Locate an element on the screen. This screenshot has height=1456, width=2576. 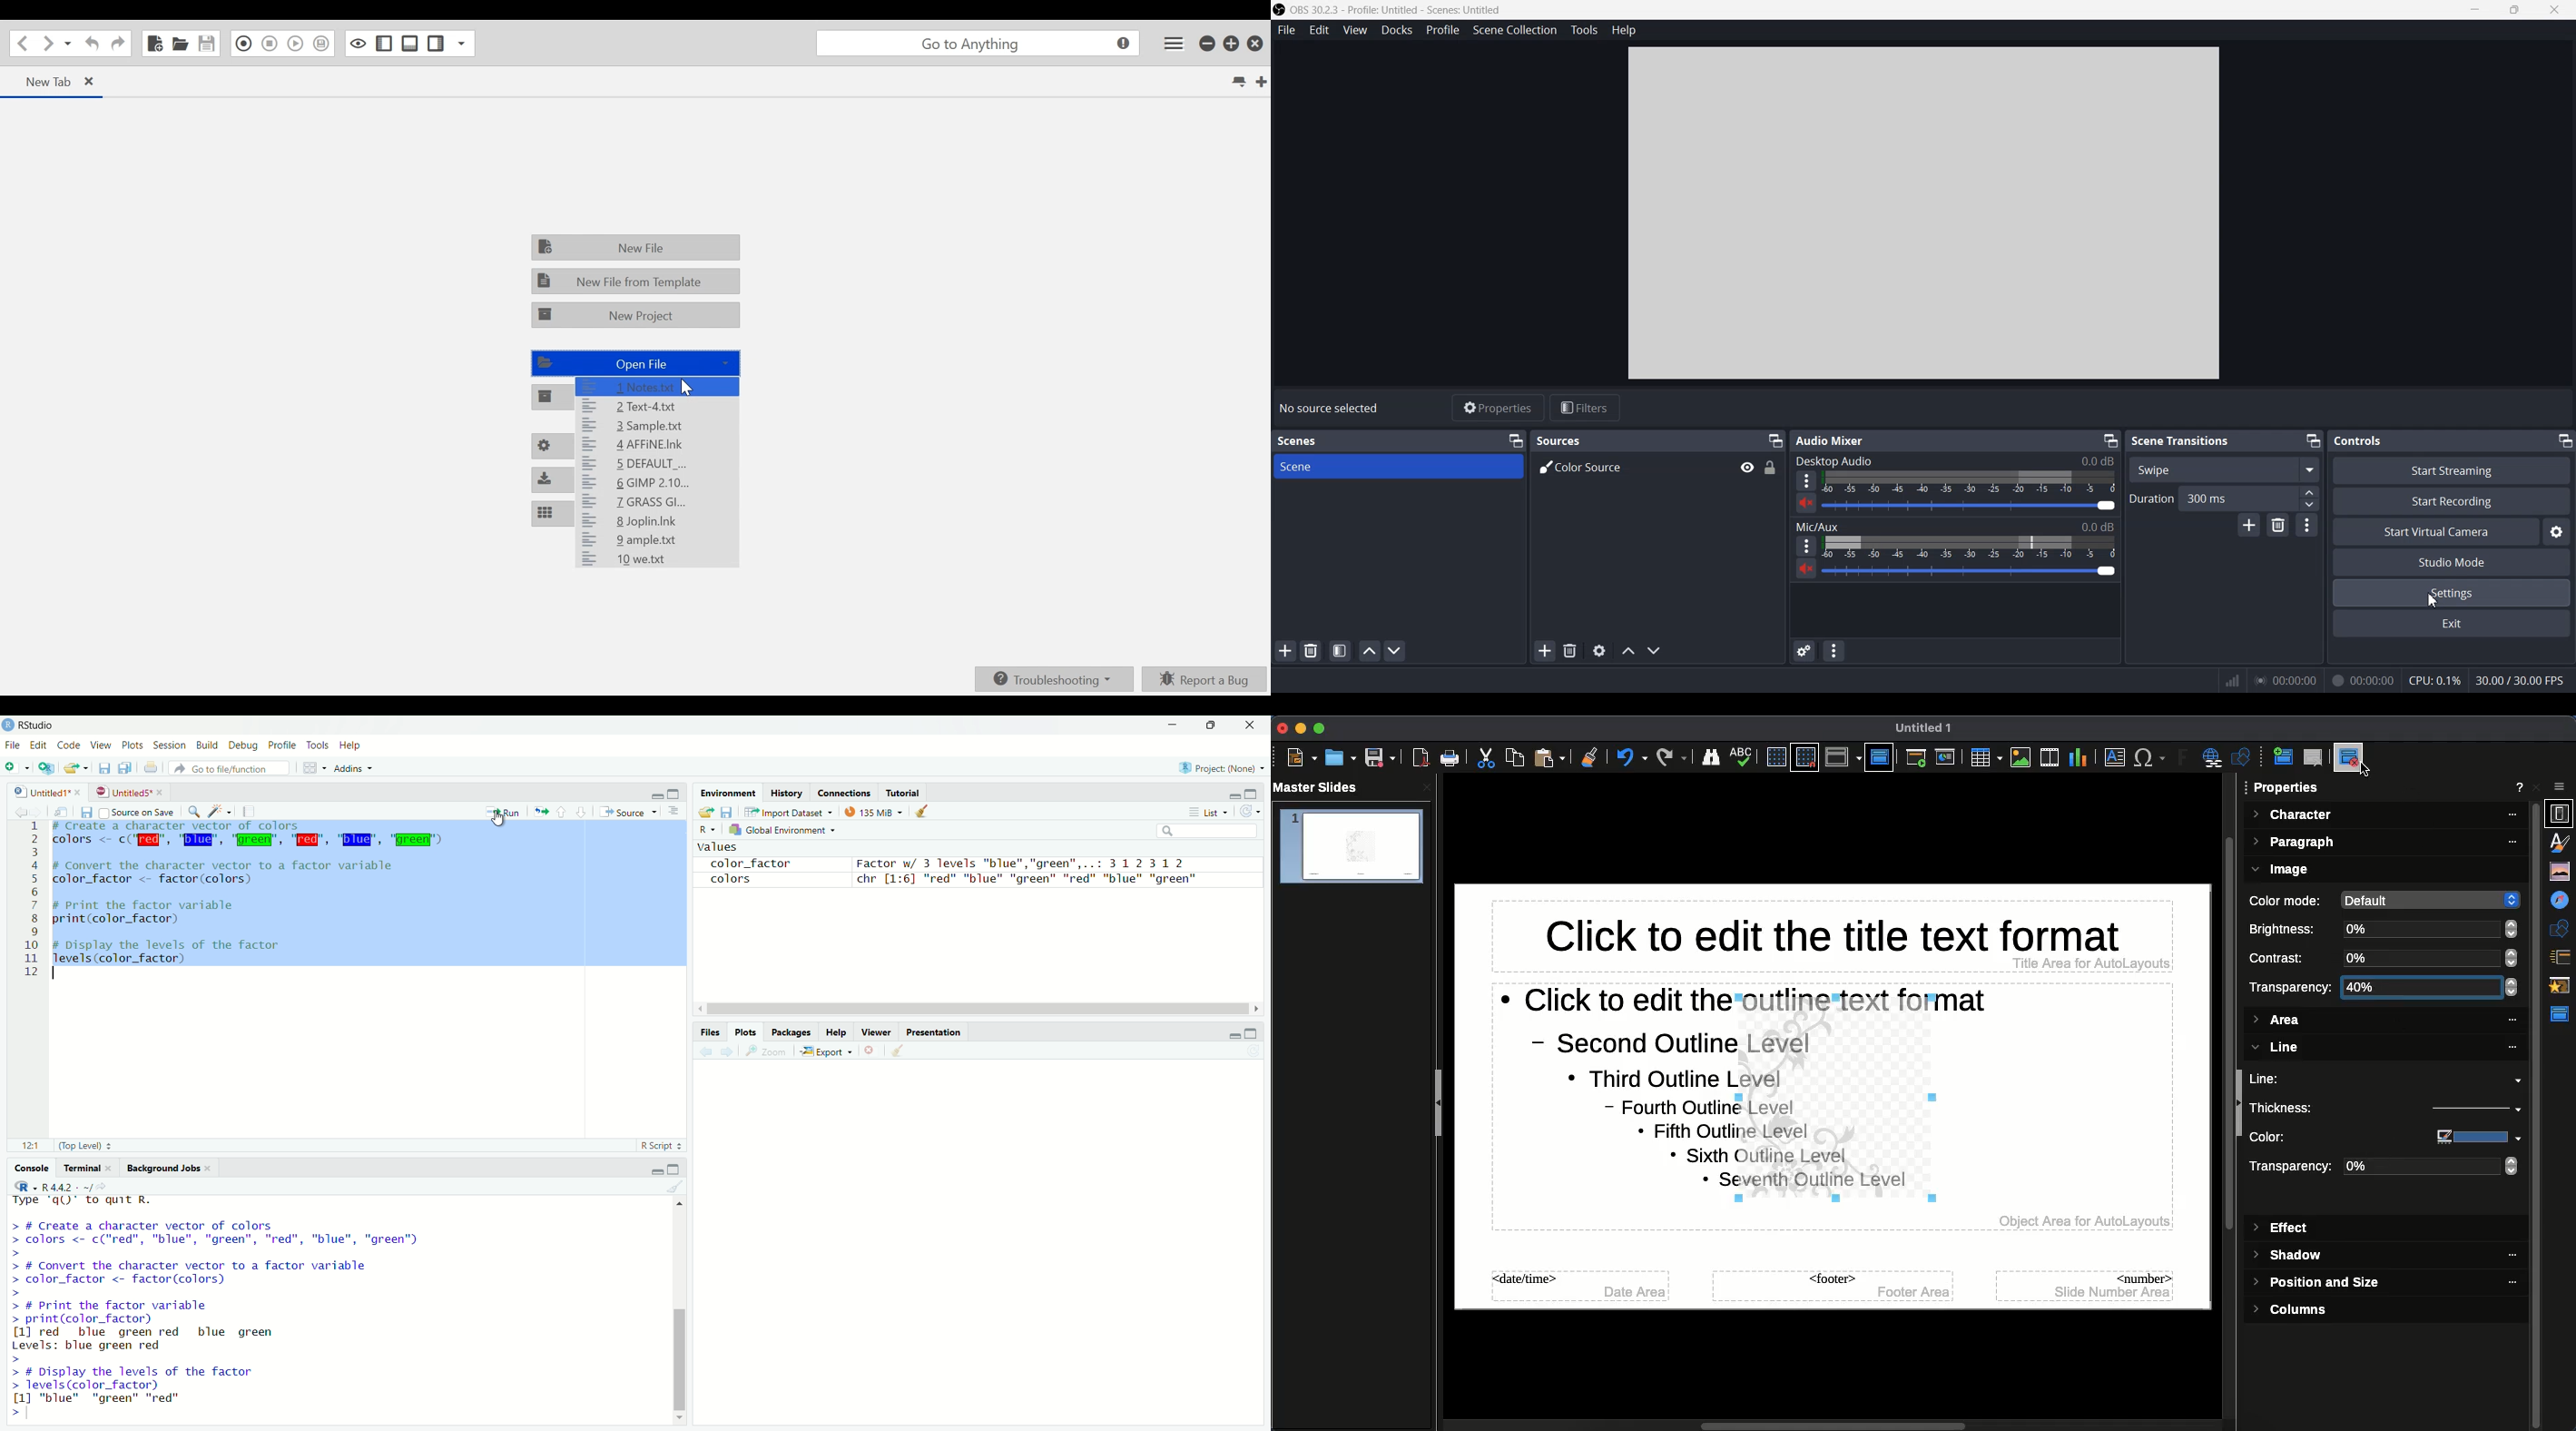
Master slide footer is located at coordinates (1831, 1287).